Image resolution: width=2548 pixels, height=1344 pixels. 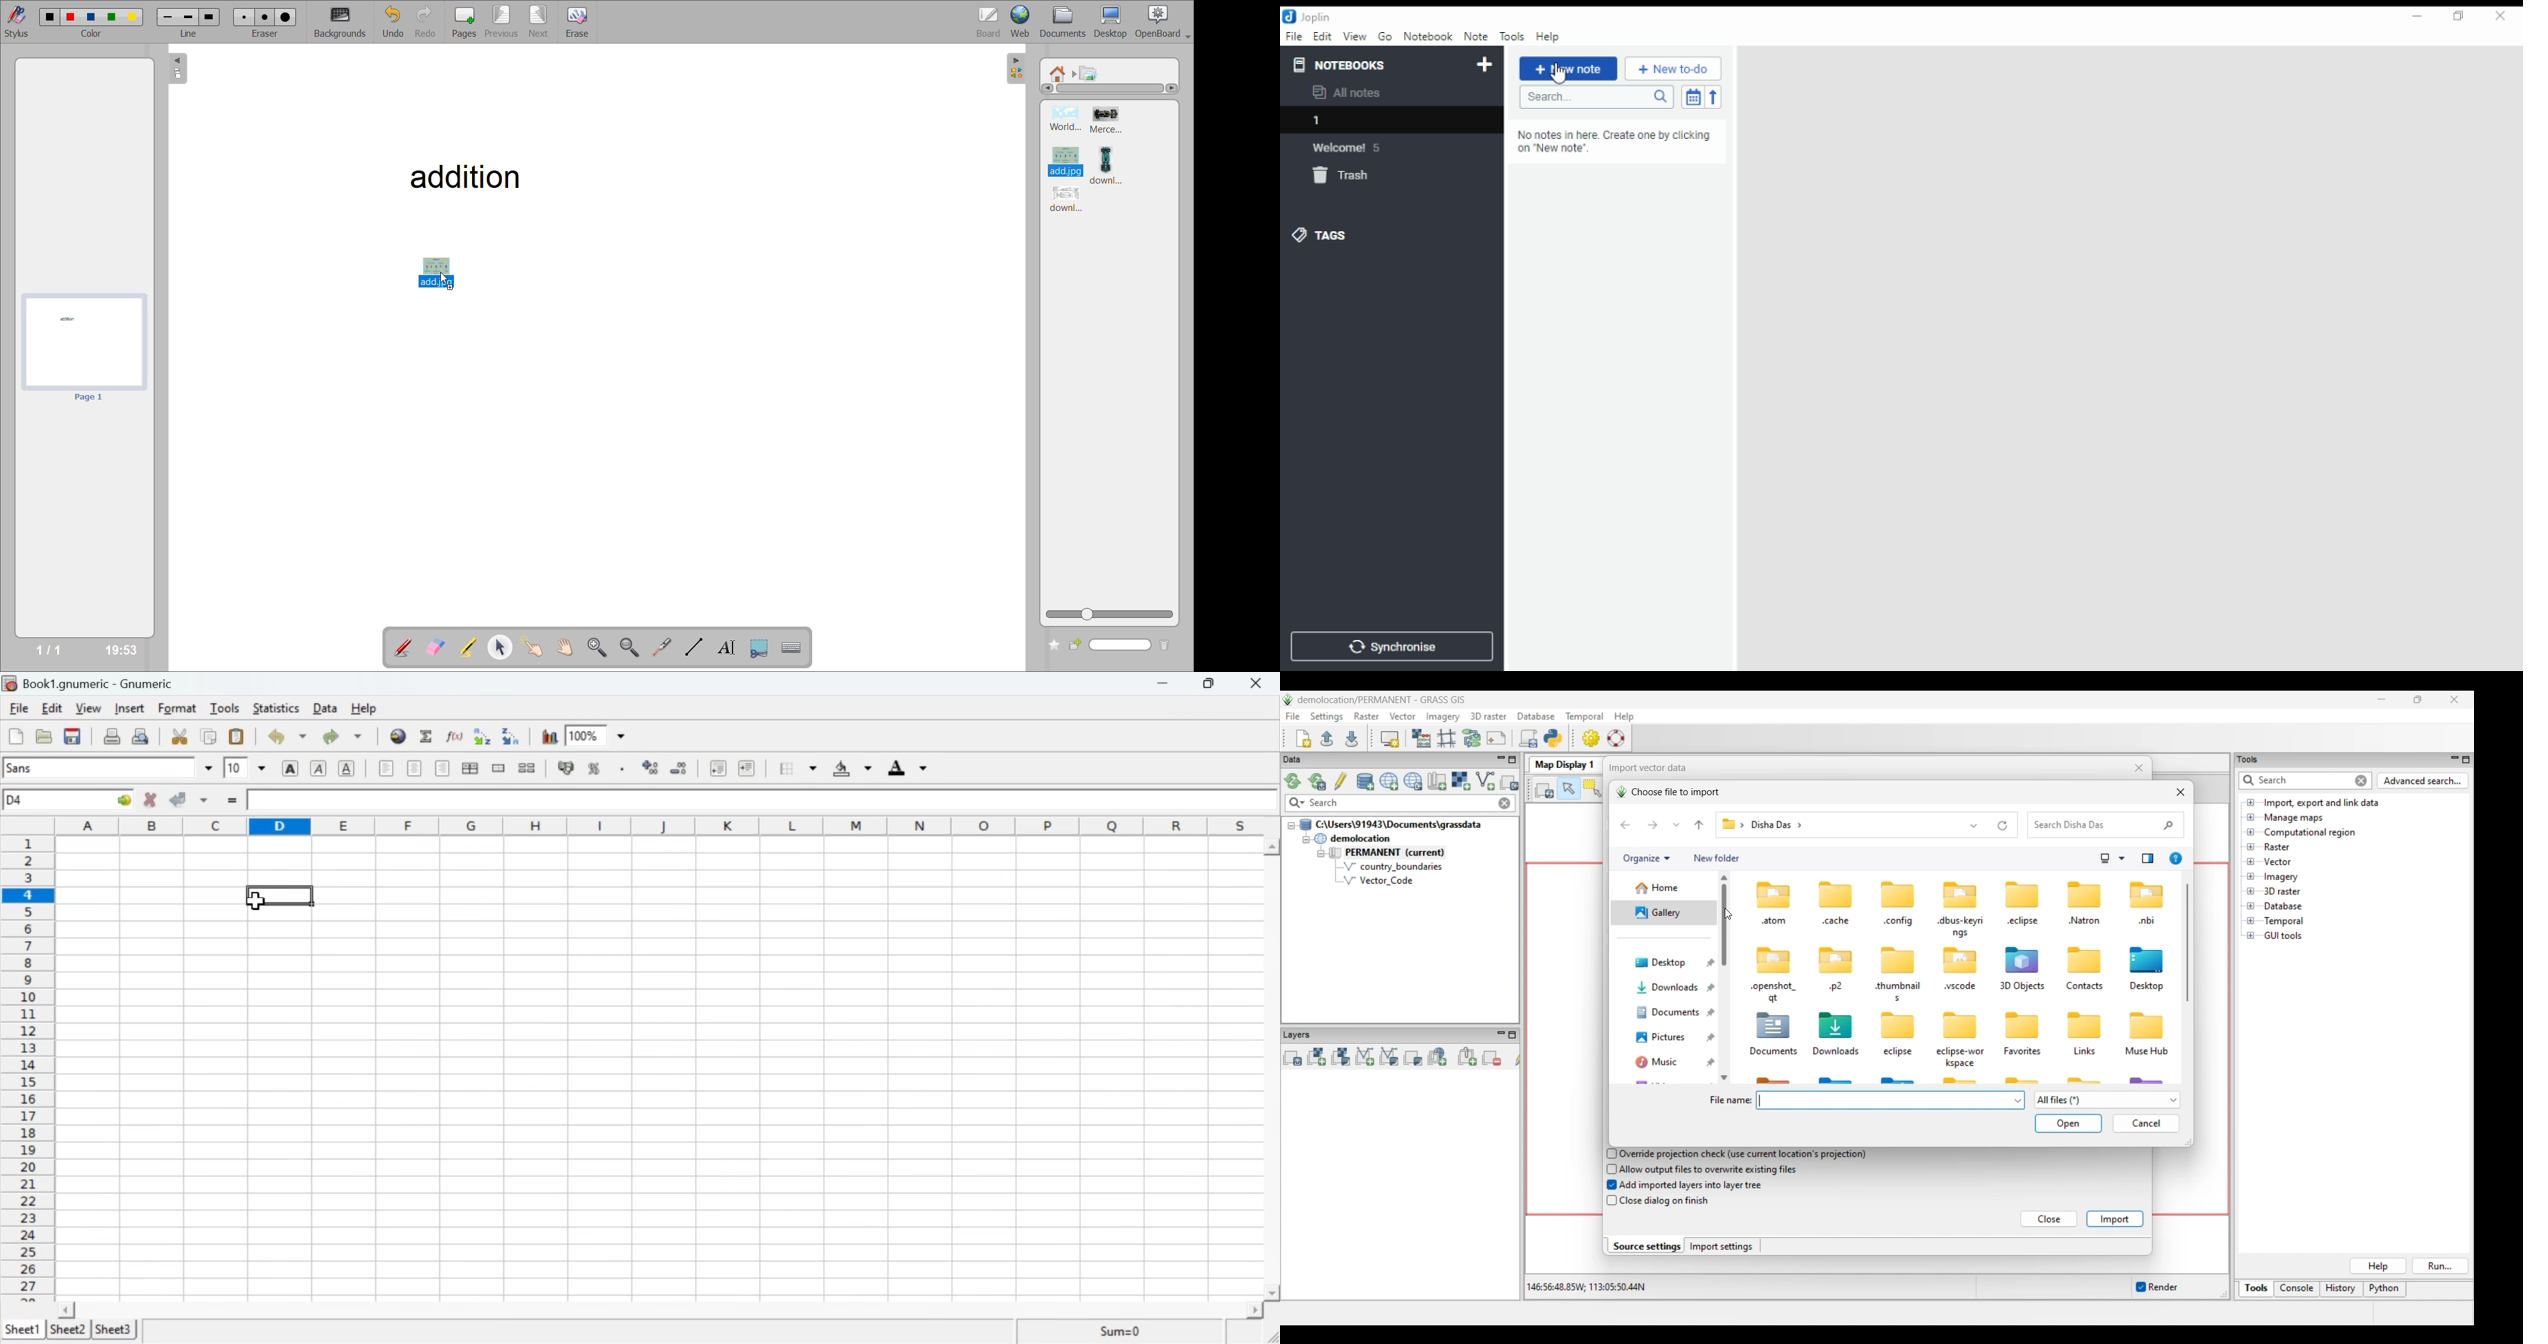 I want to click on Center horizontally, so click(x=442, y=768).